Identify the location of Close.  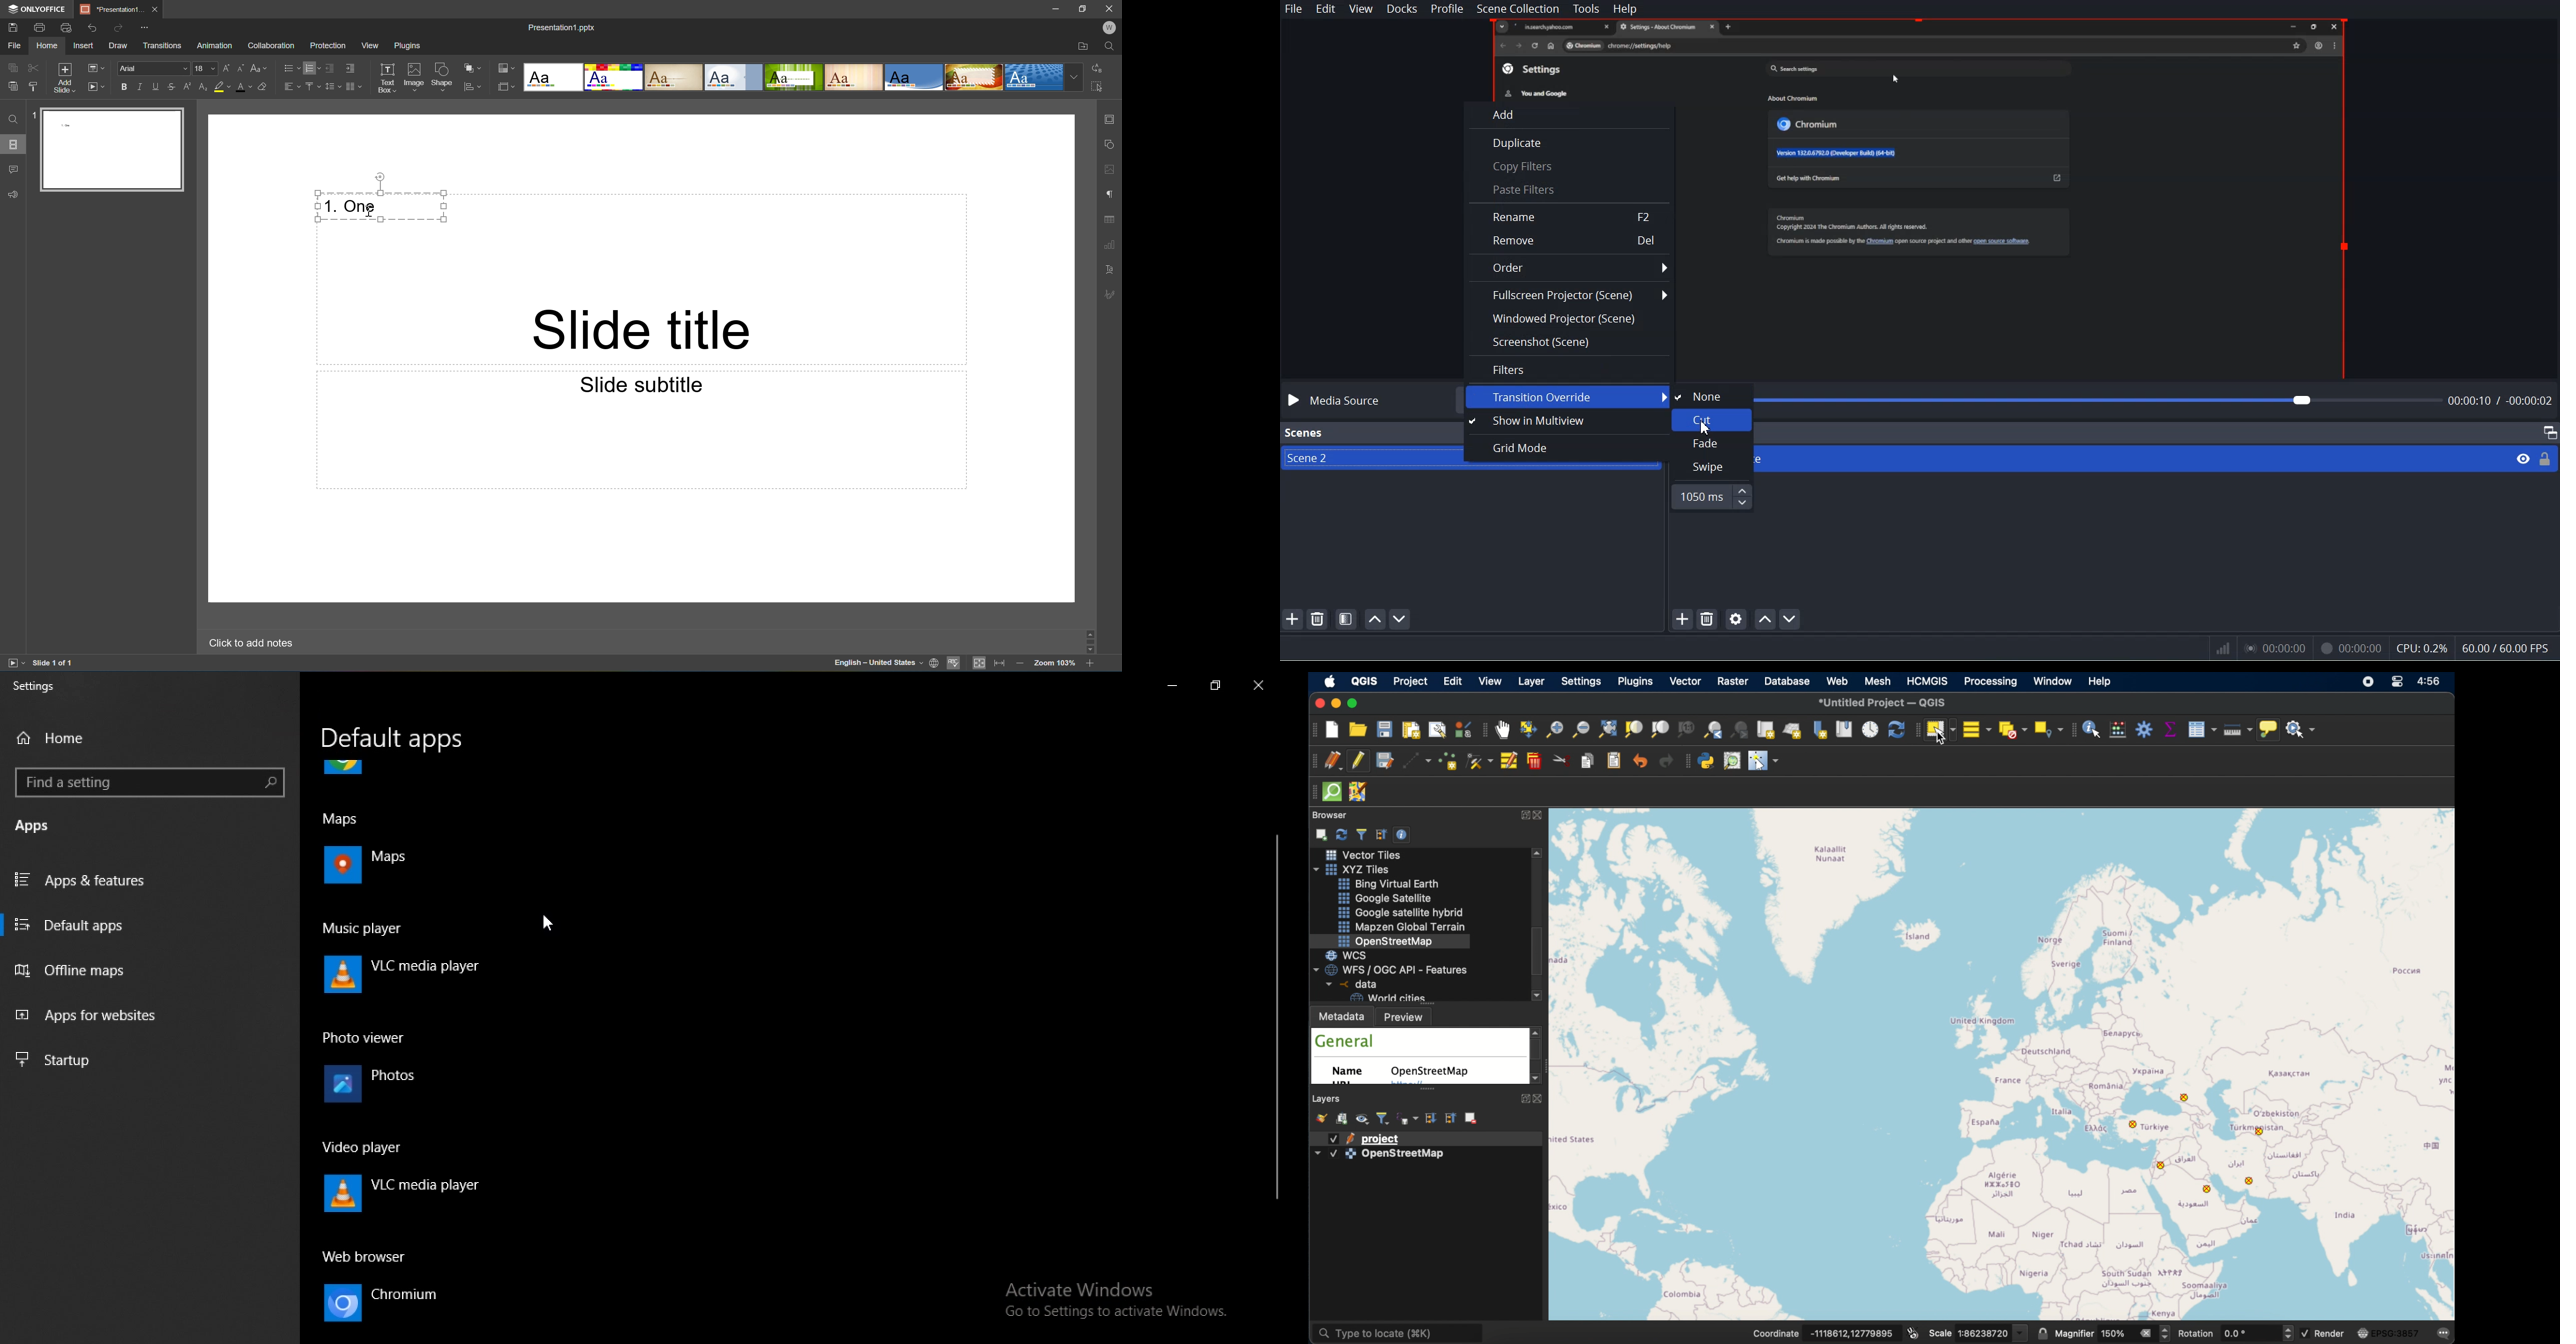
(1112, 8).